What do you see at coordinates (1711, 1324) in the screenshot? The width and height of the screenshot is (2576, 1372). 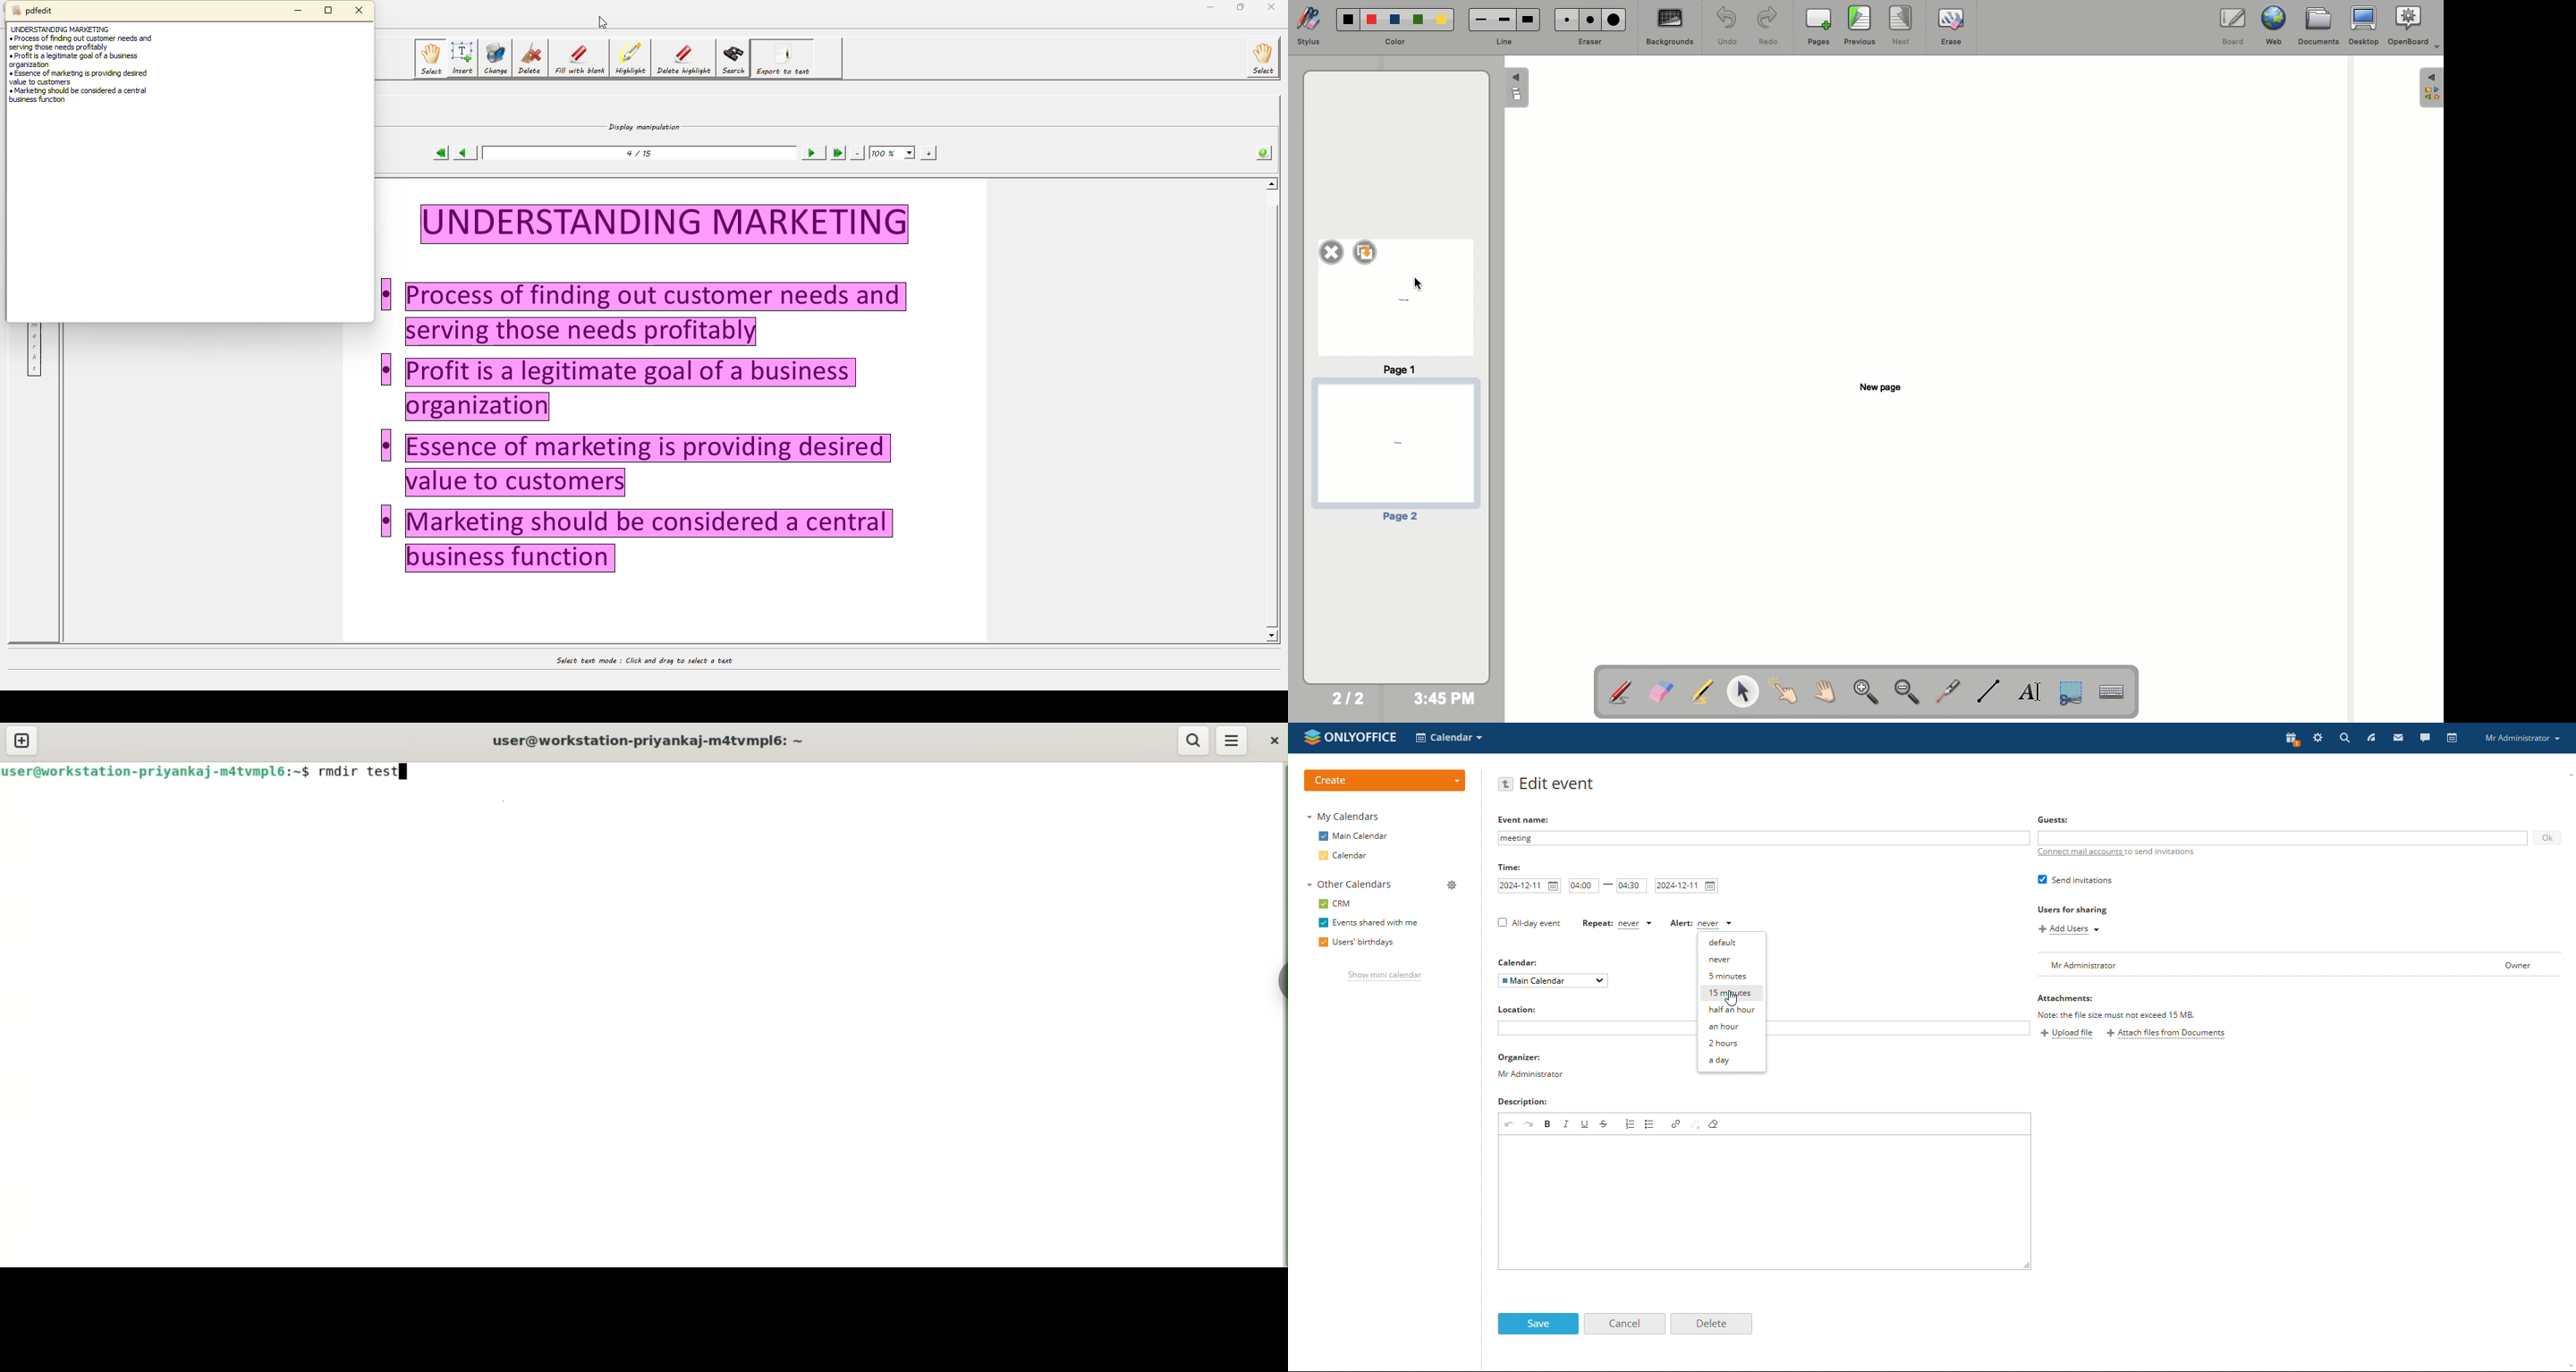 I see `delete` at bounding box center [1711, 1324].